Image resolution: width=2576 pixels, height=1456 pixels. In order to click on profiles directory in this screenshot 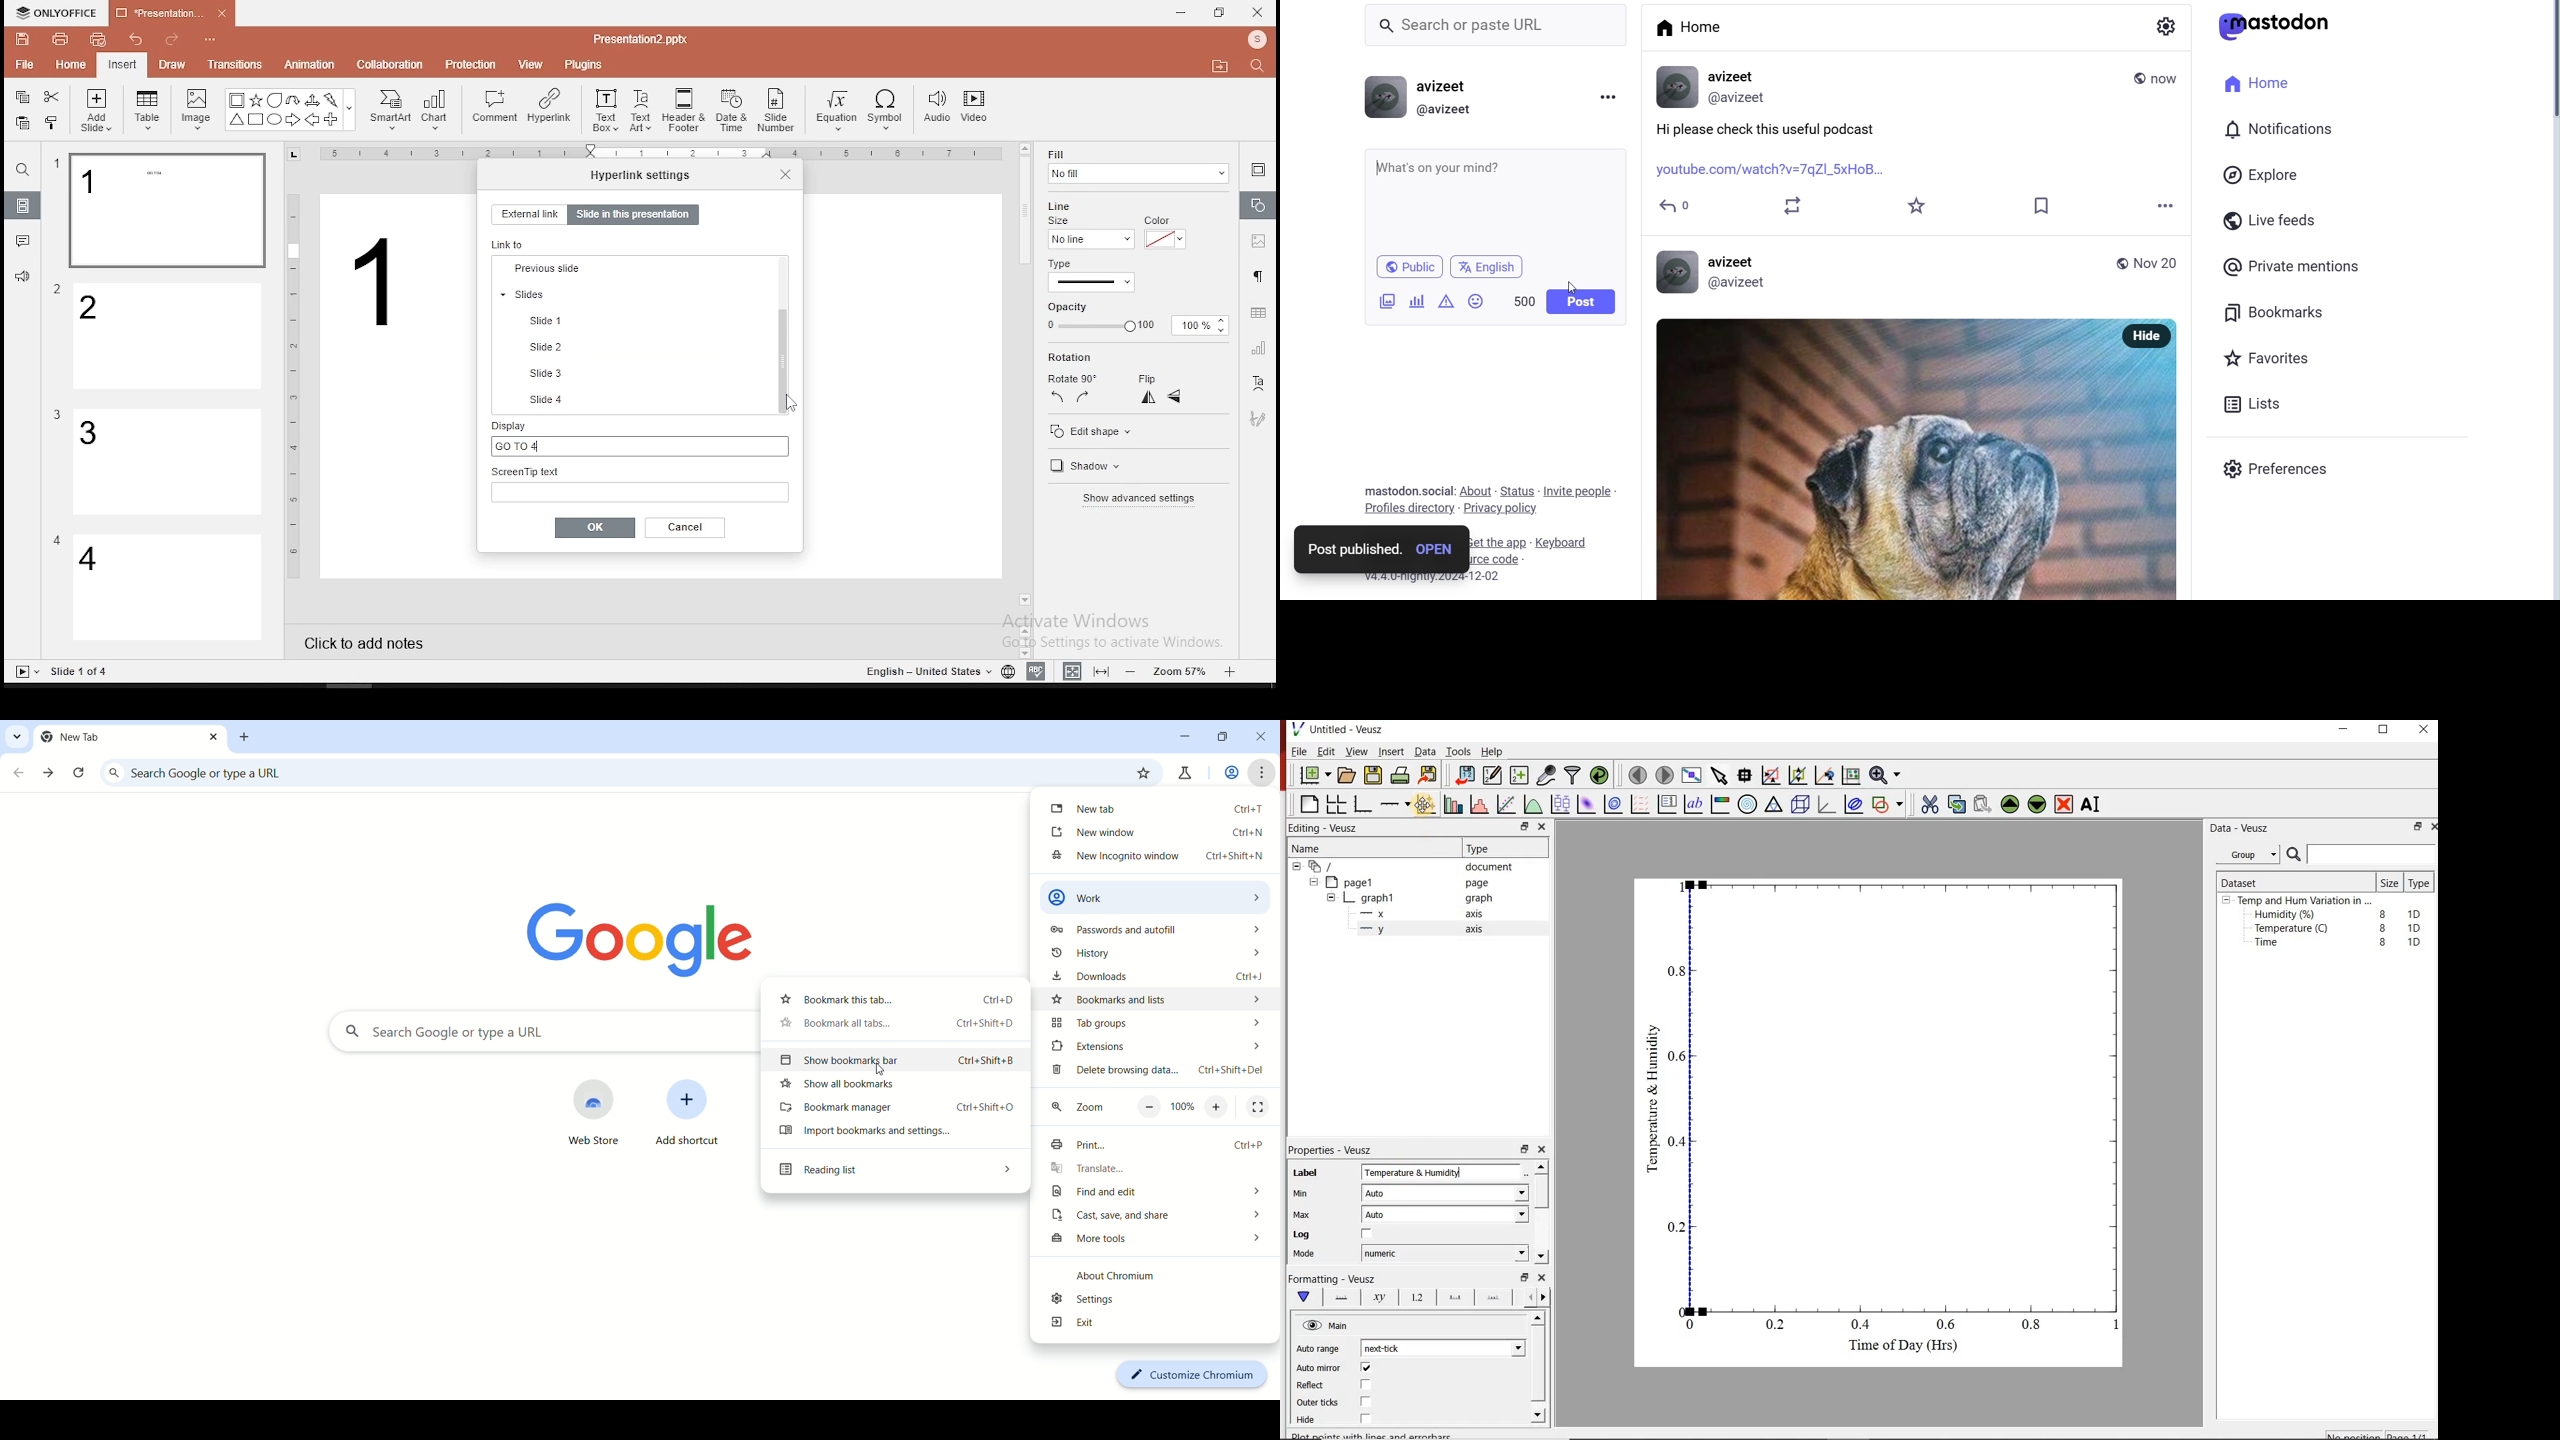, I will do `click(1408, 510)`.